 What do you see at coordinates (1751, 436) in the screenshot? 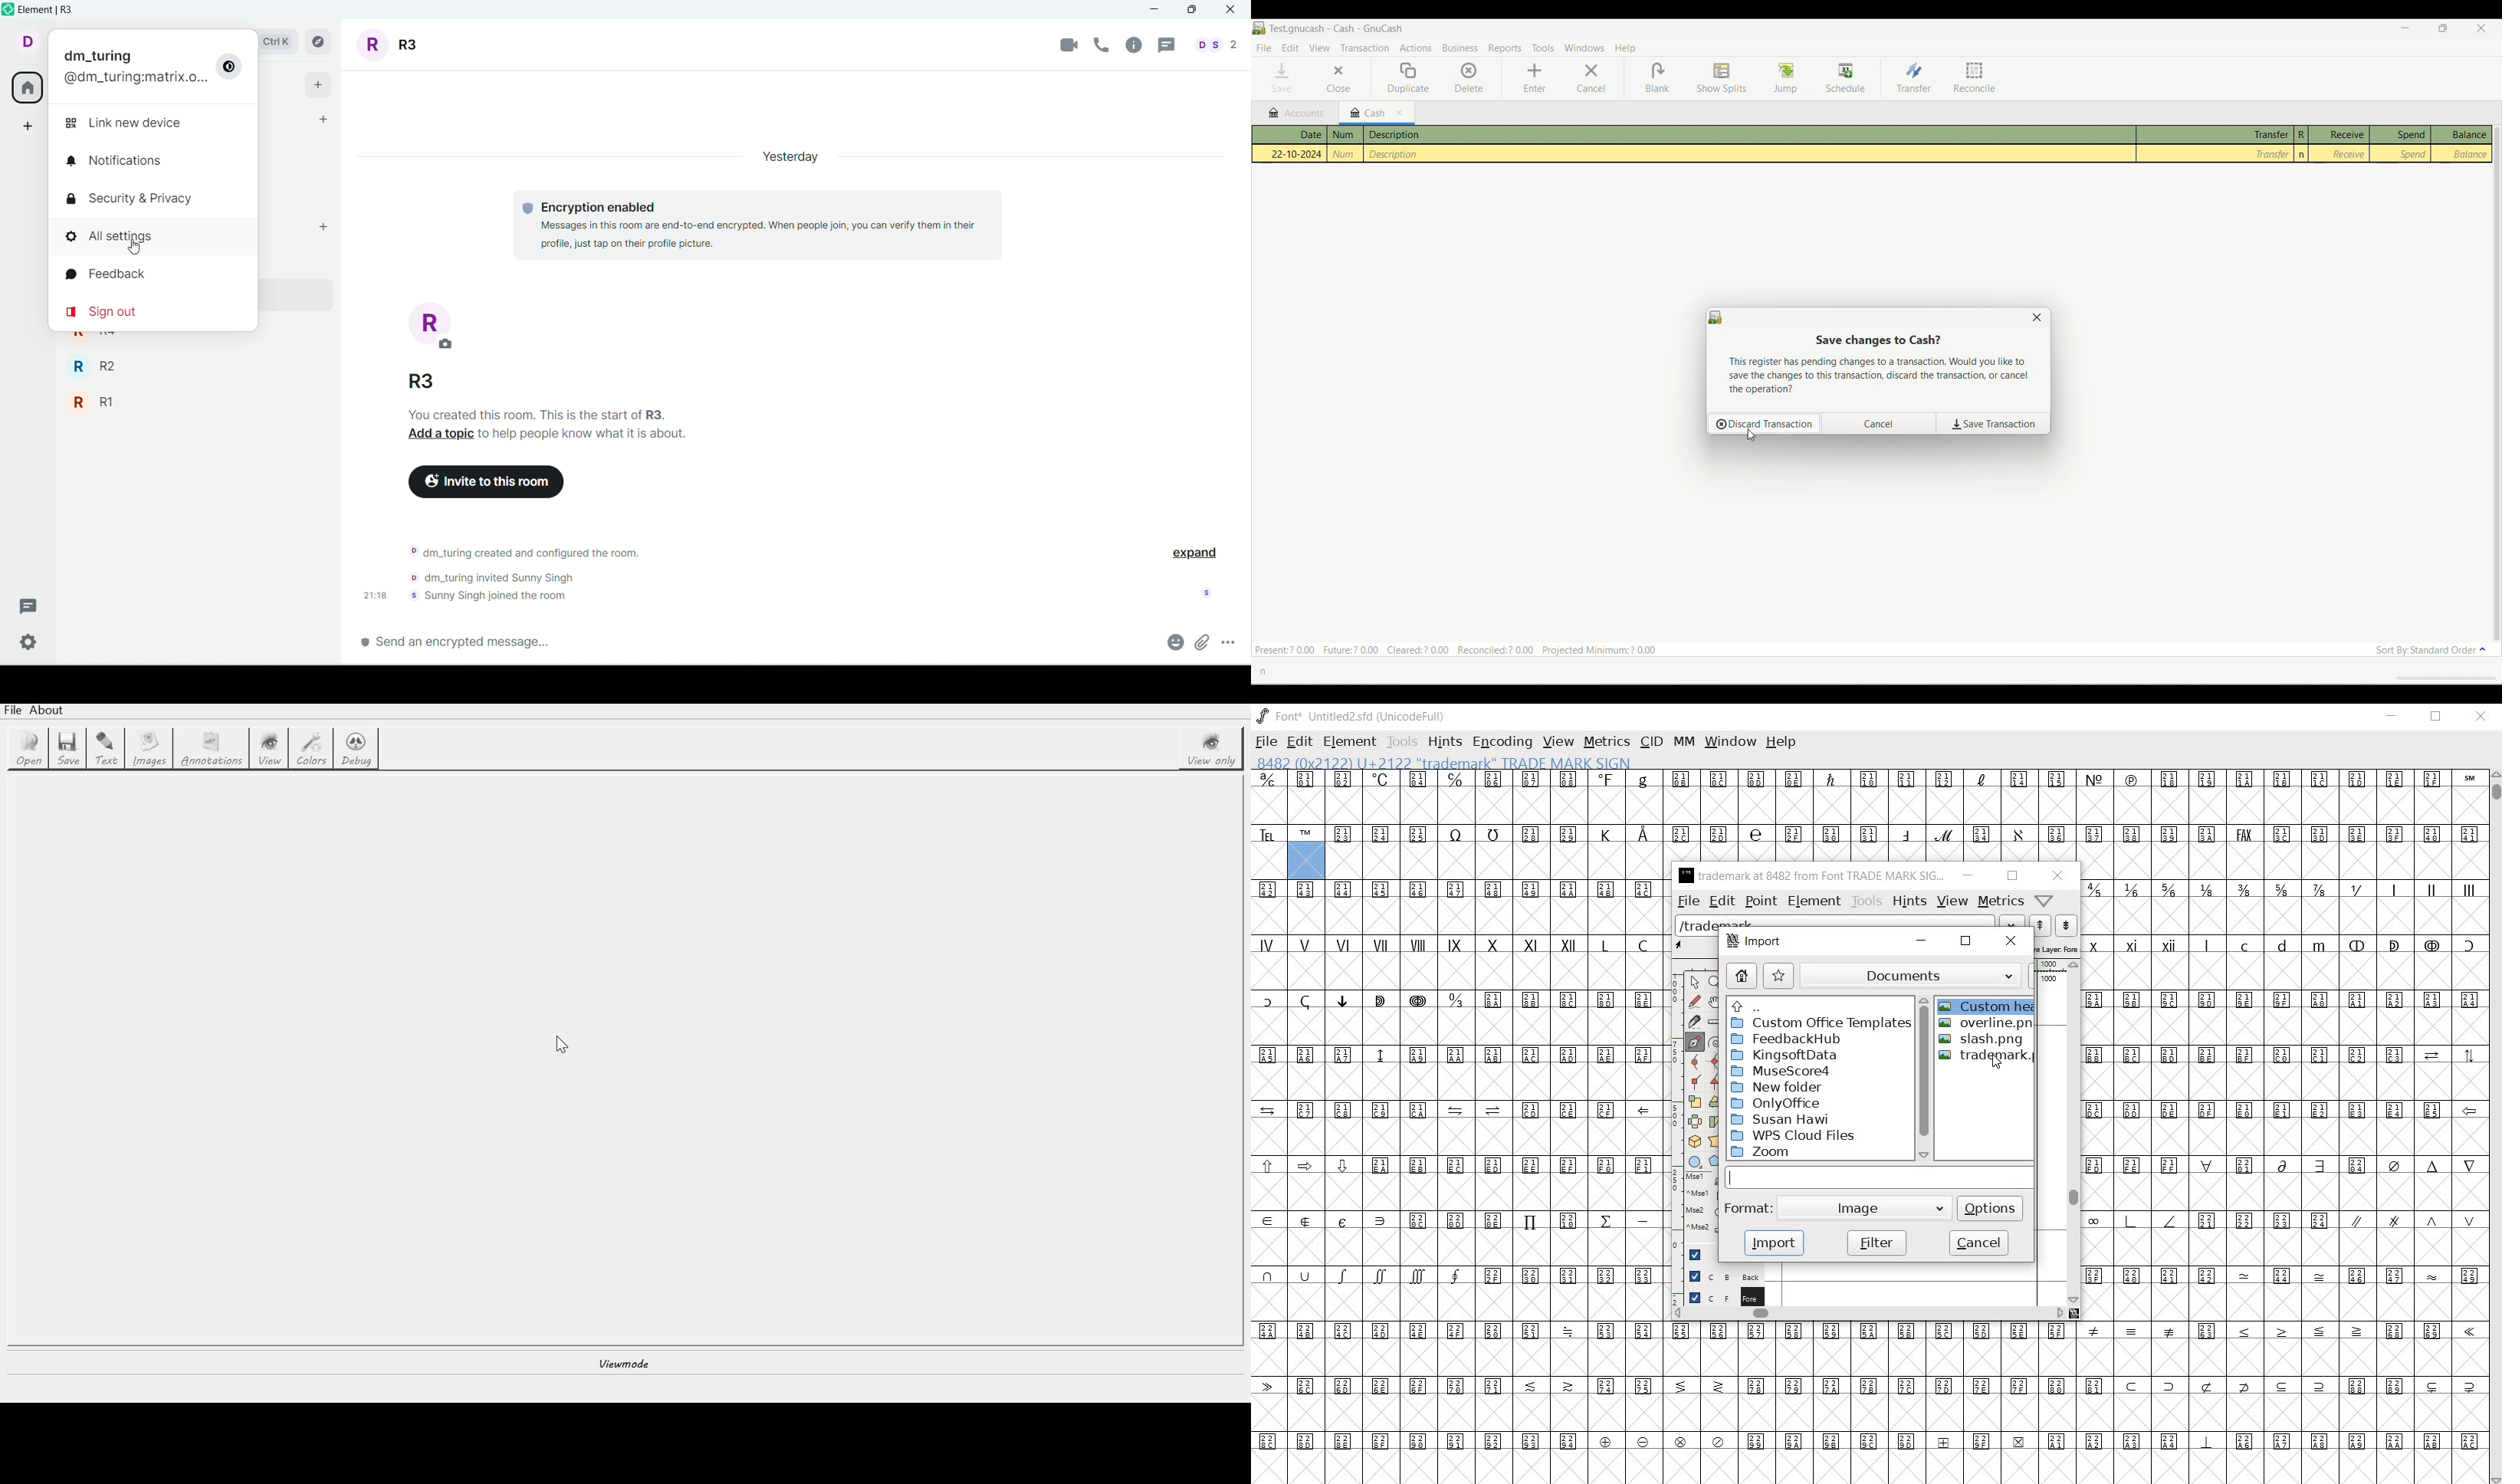
I see `Cursor` at bounding box center [1751, 436].